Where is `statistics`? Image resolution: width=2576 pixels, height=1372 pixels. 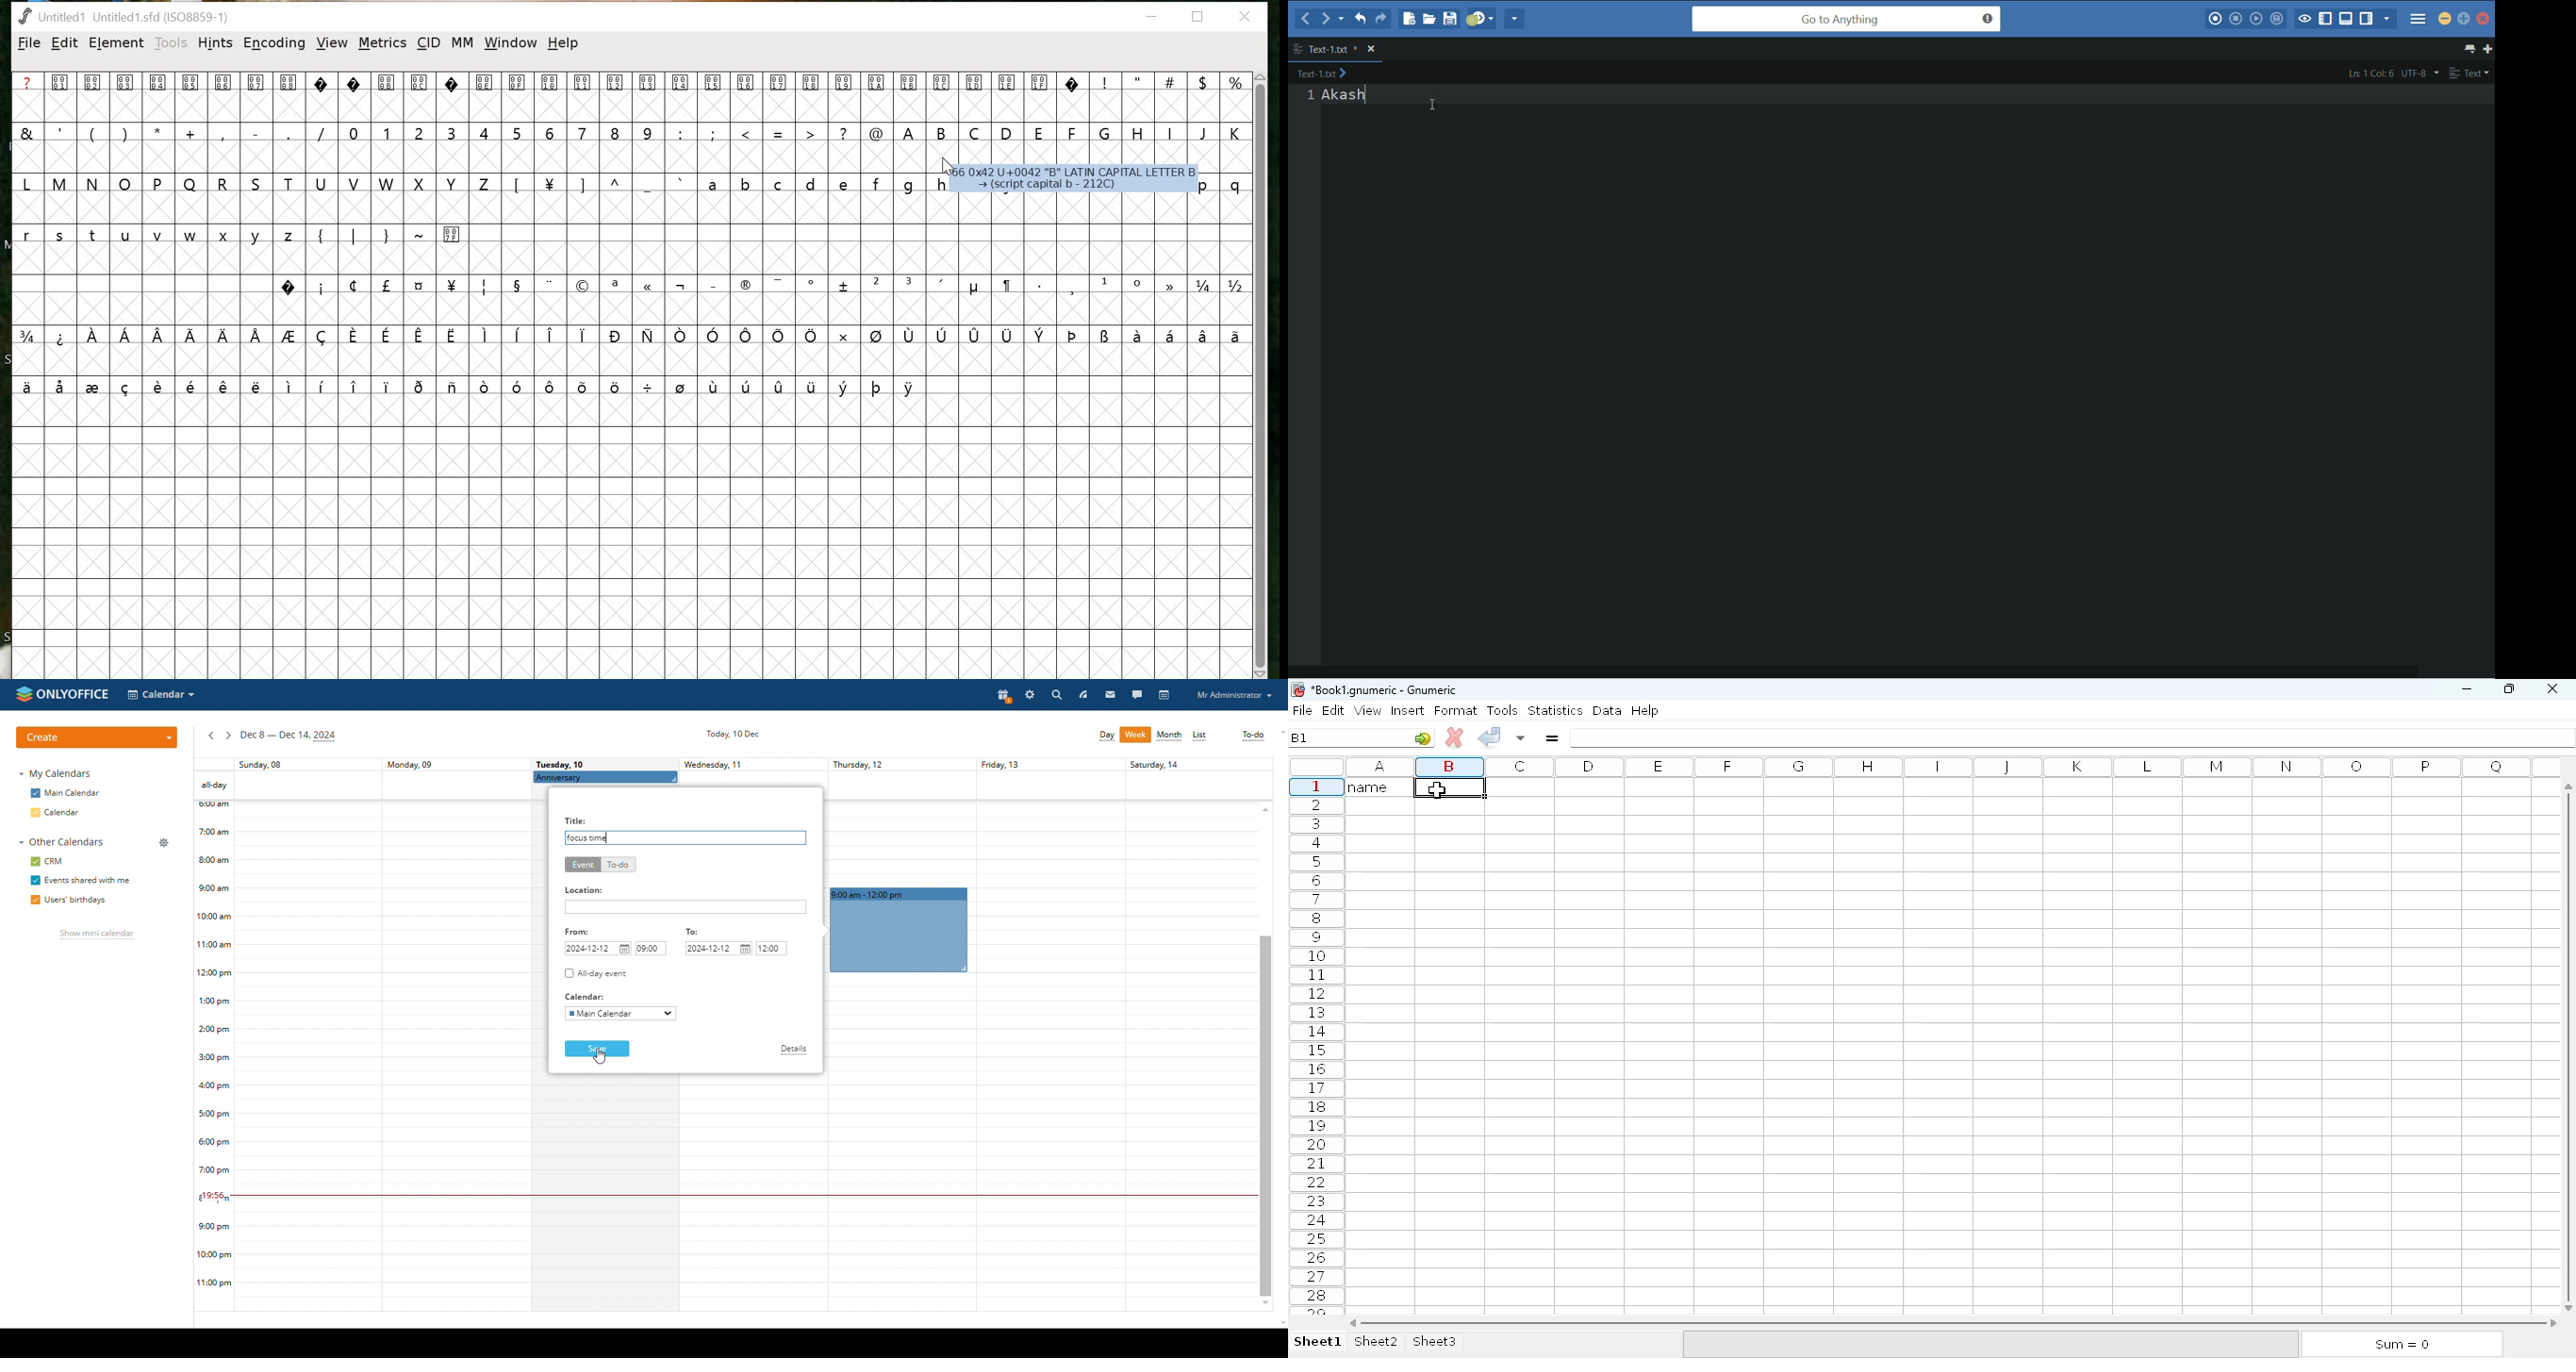 statistics is located at coordinates (1555, 709).